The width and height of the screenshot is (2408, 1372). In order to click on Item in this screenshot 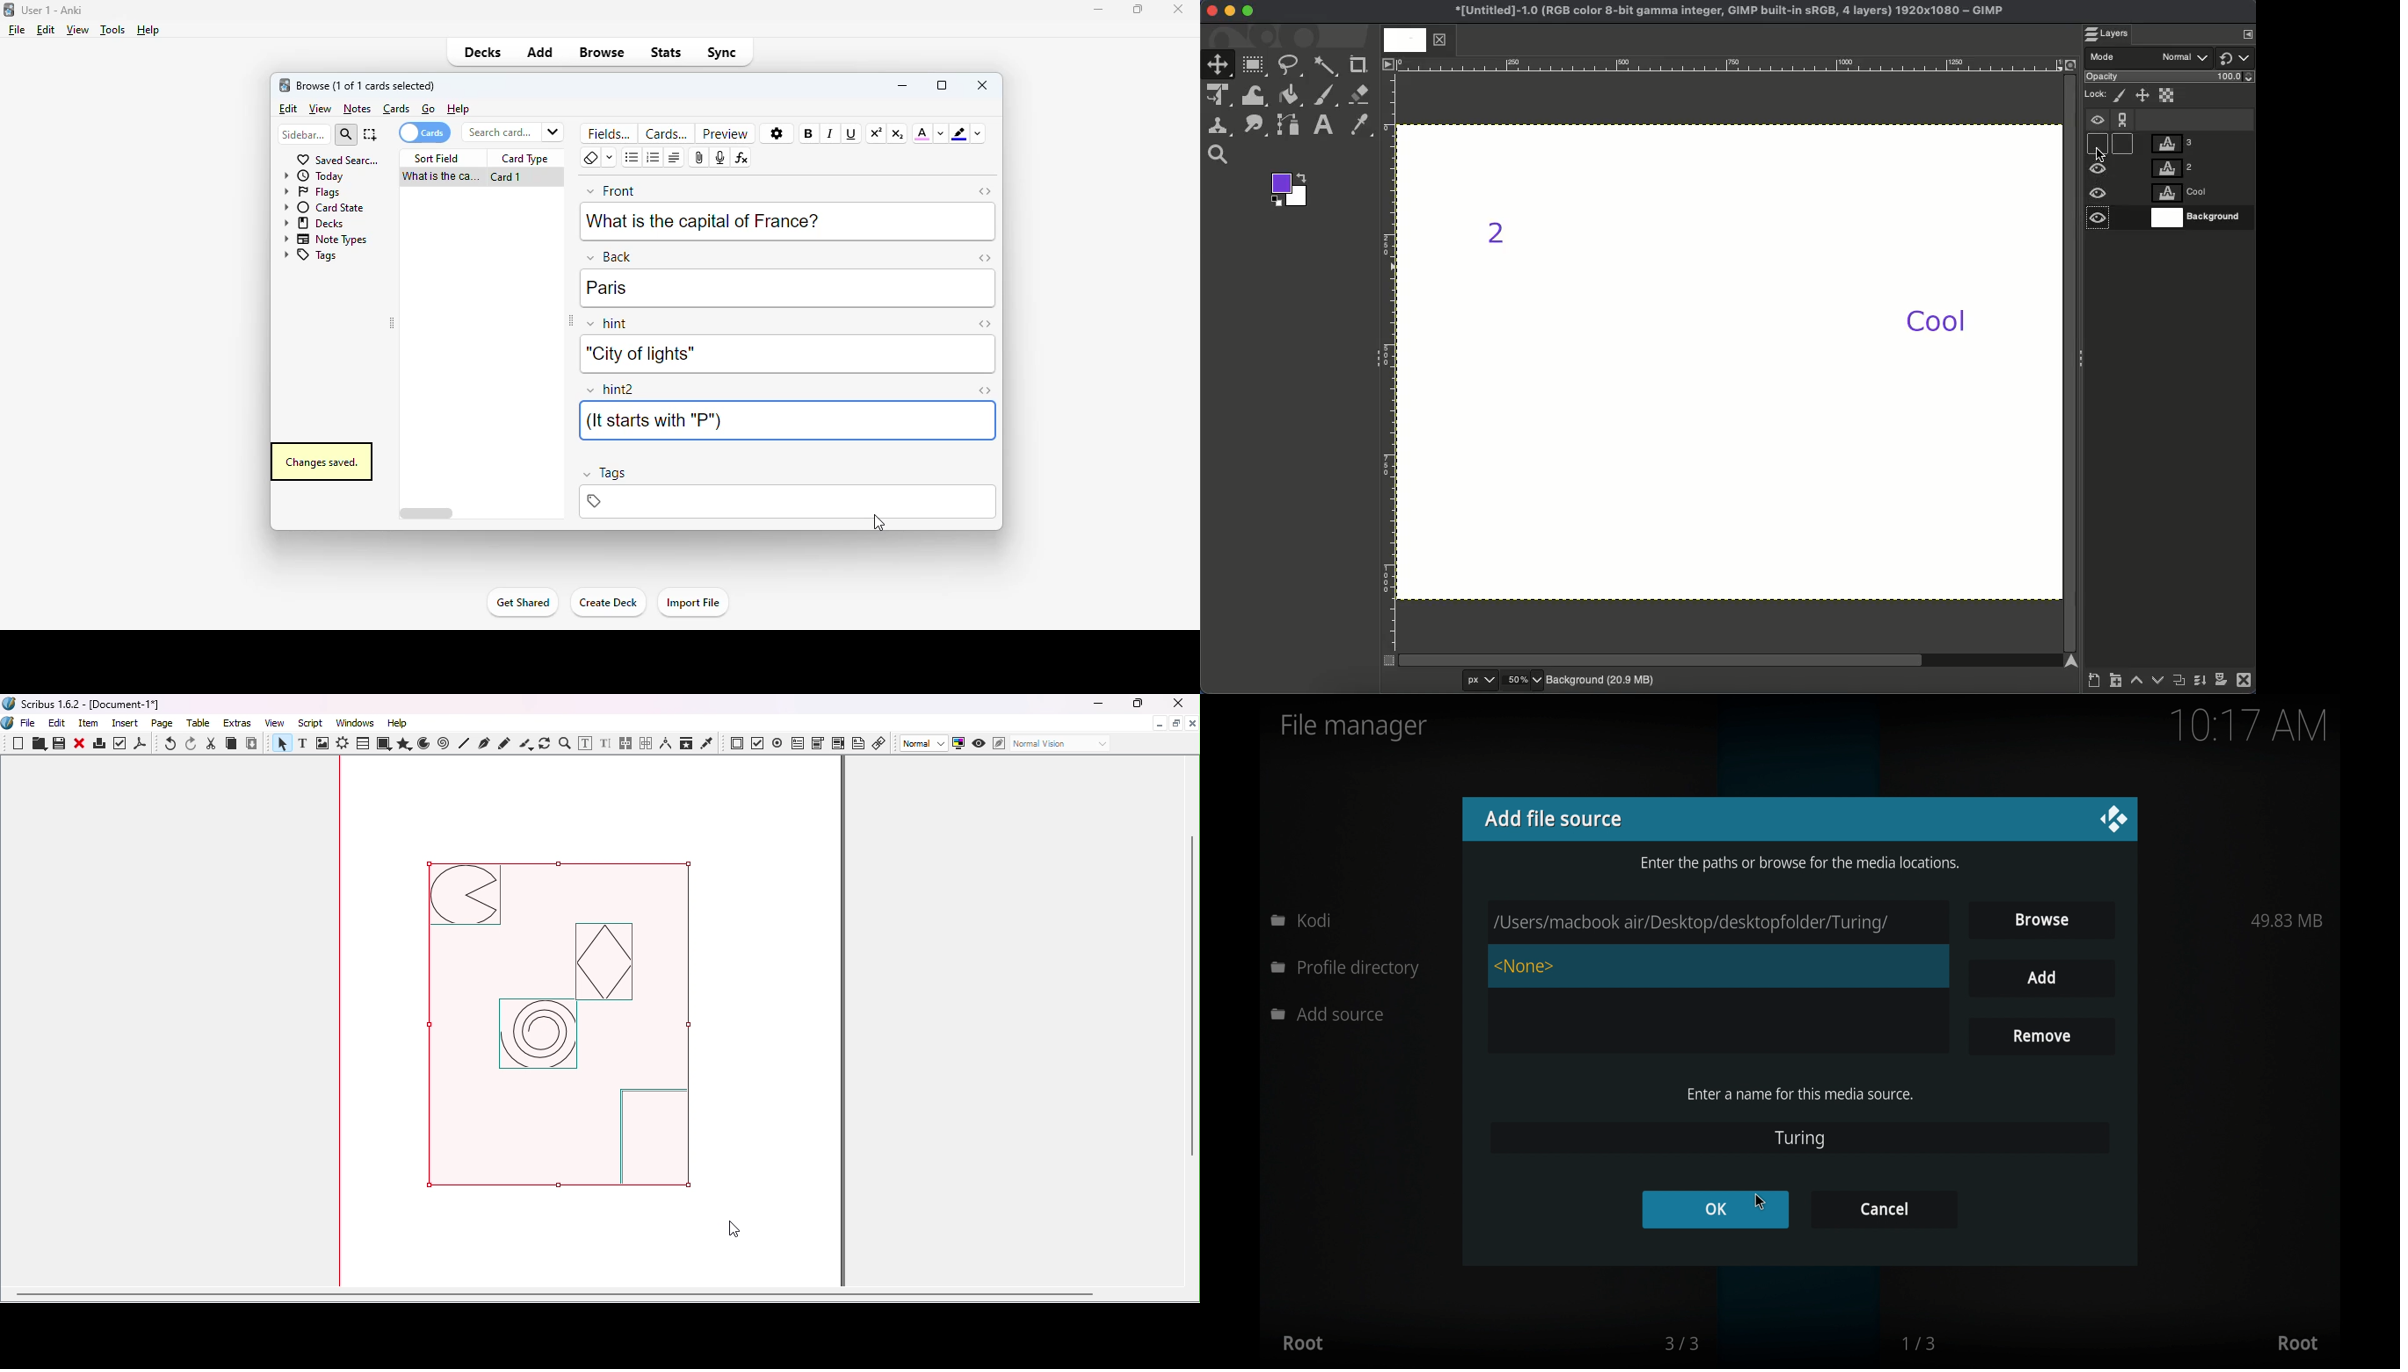, I will do `click(90, 724)`.